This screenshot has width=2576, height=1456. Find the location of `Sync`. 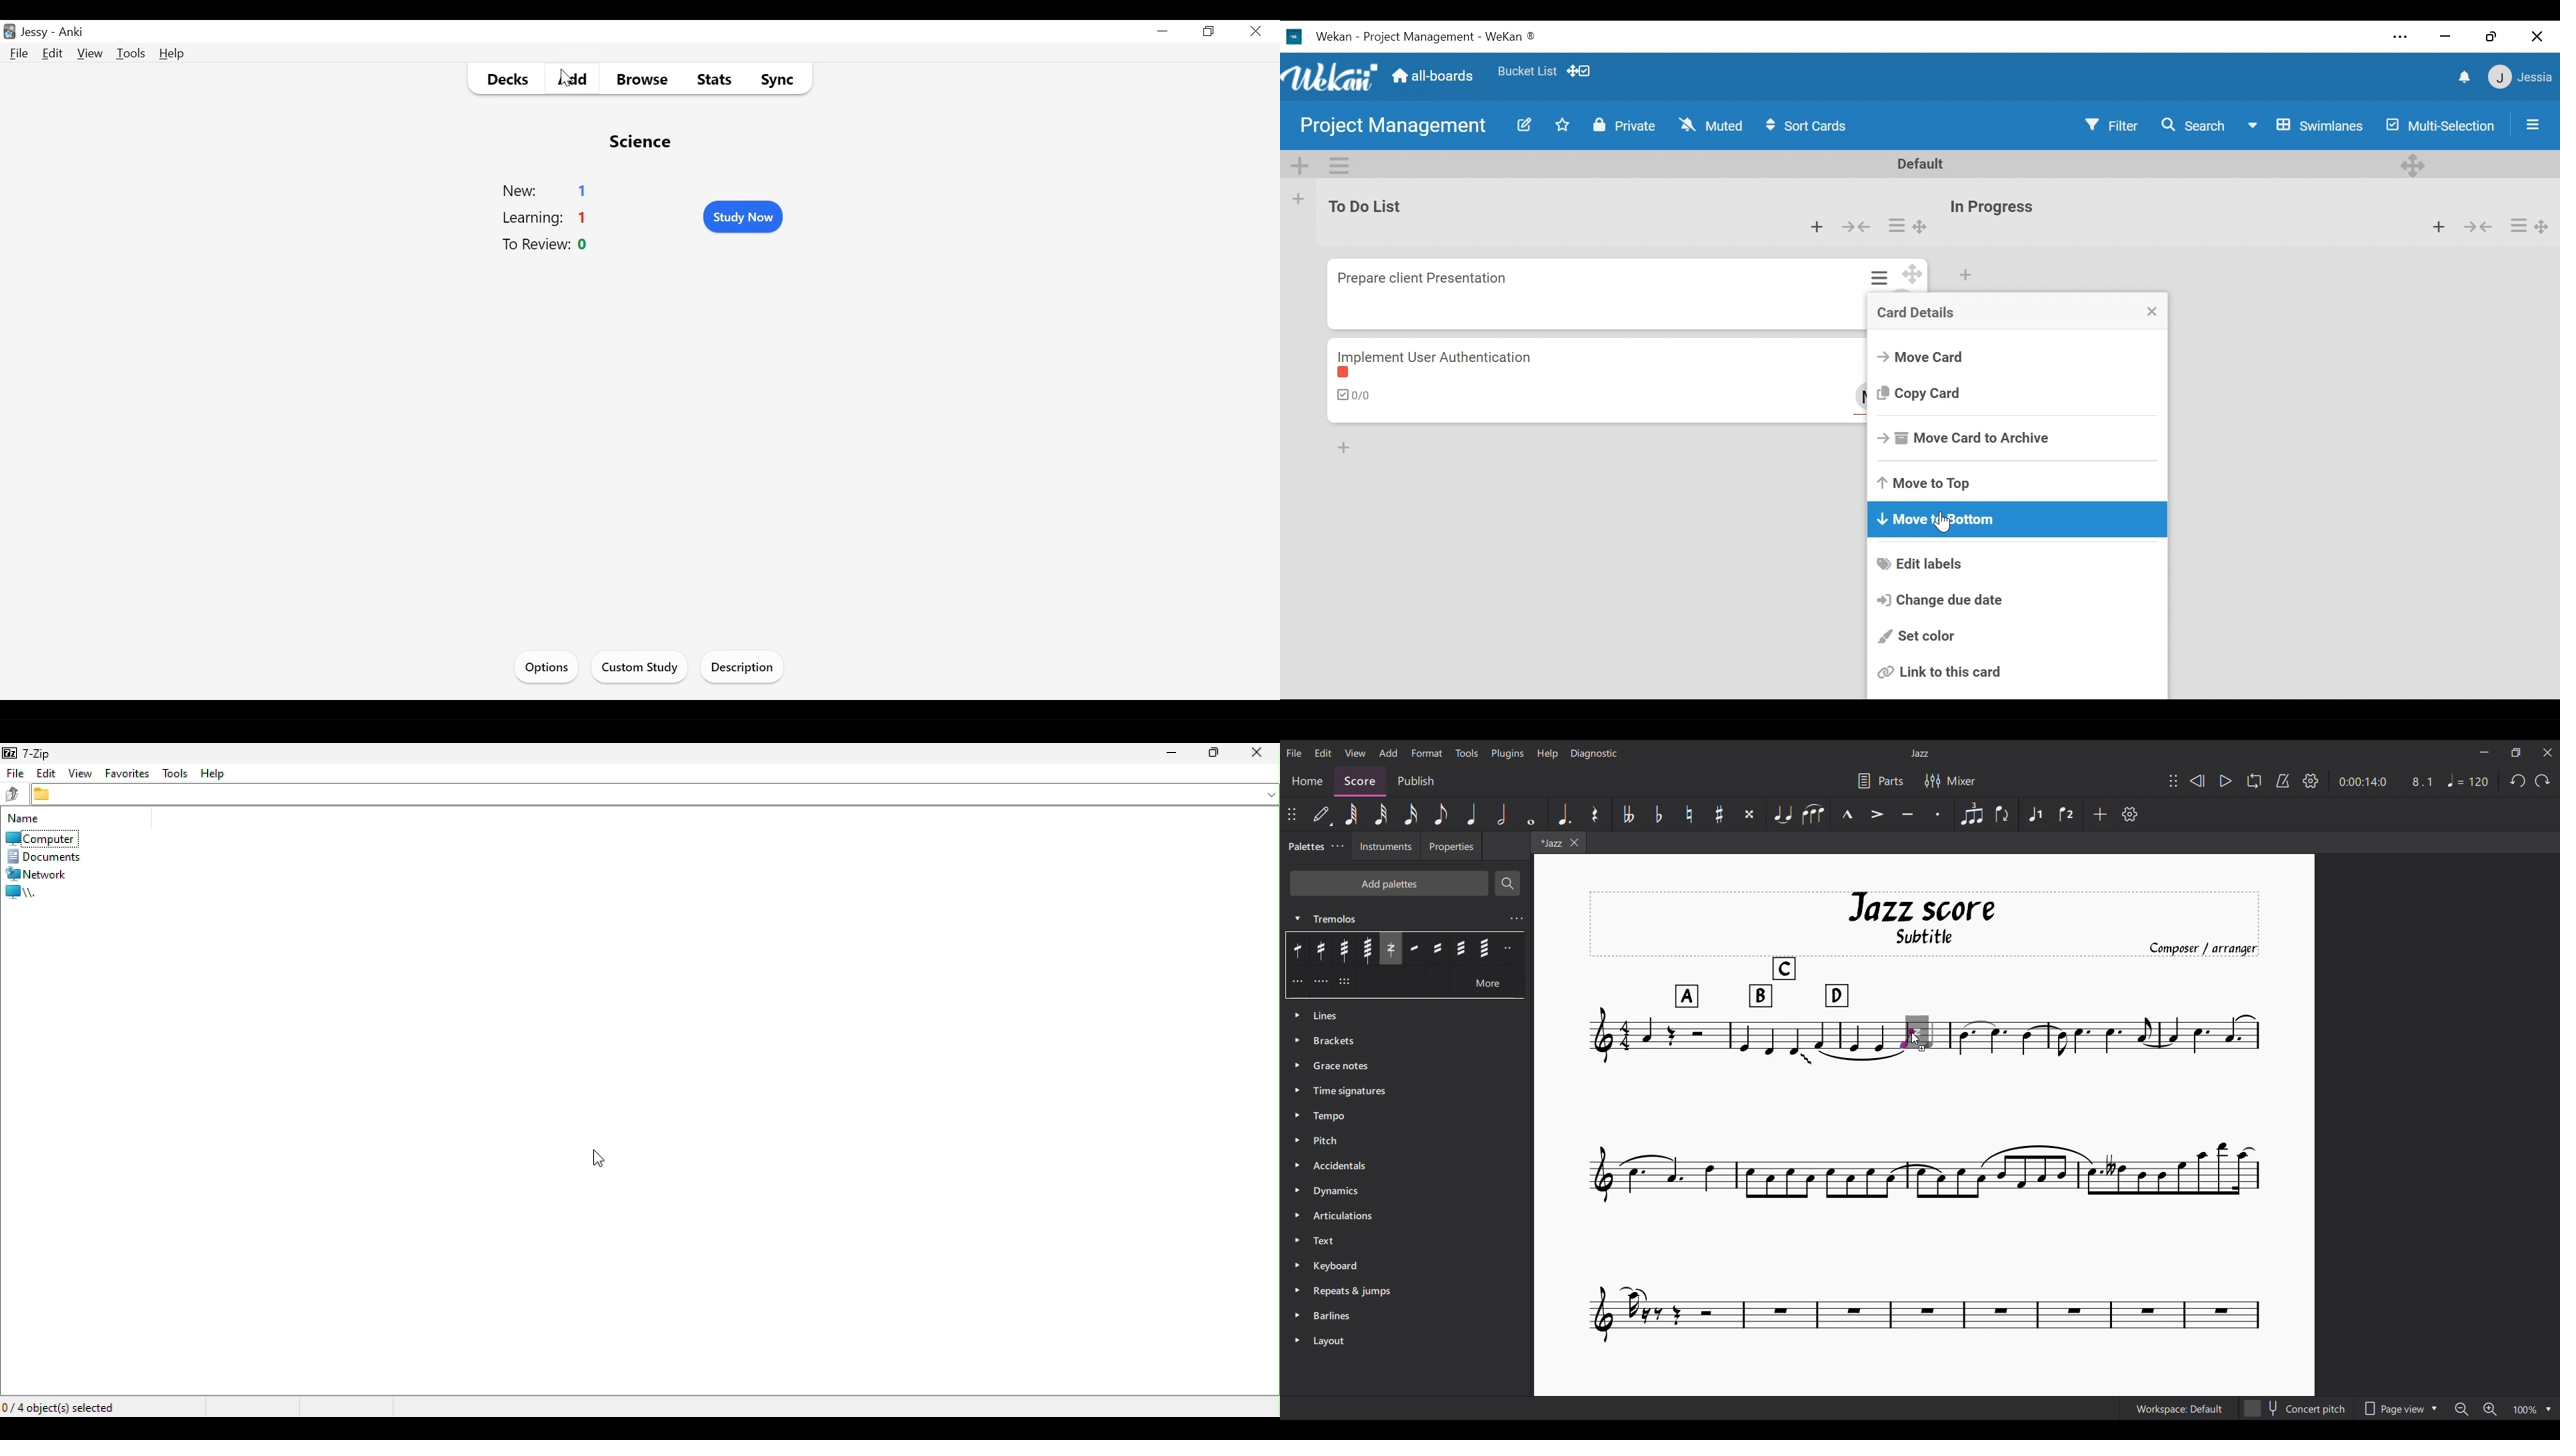

Sync is located at coordinates (778, 79).